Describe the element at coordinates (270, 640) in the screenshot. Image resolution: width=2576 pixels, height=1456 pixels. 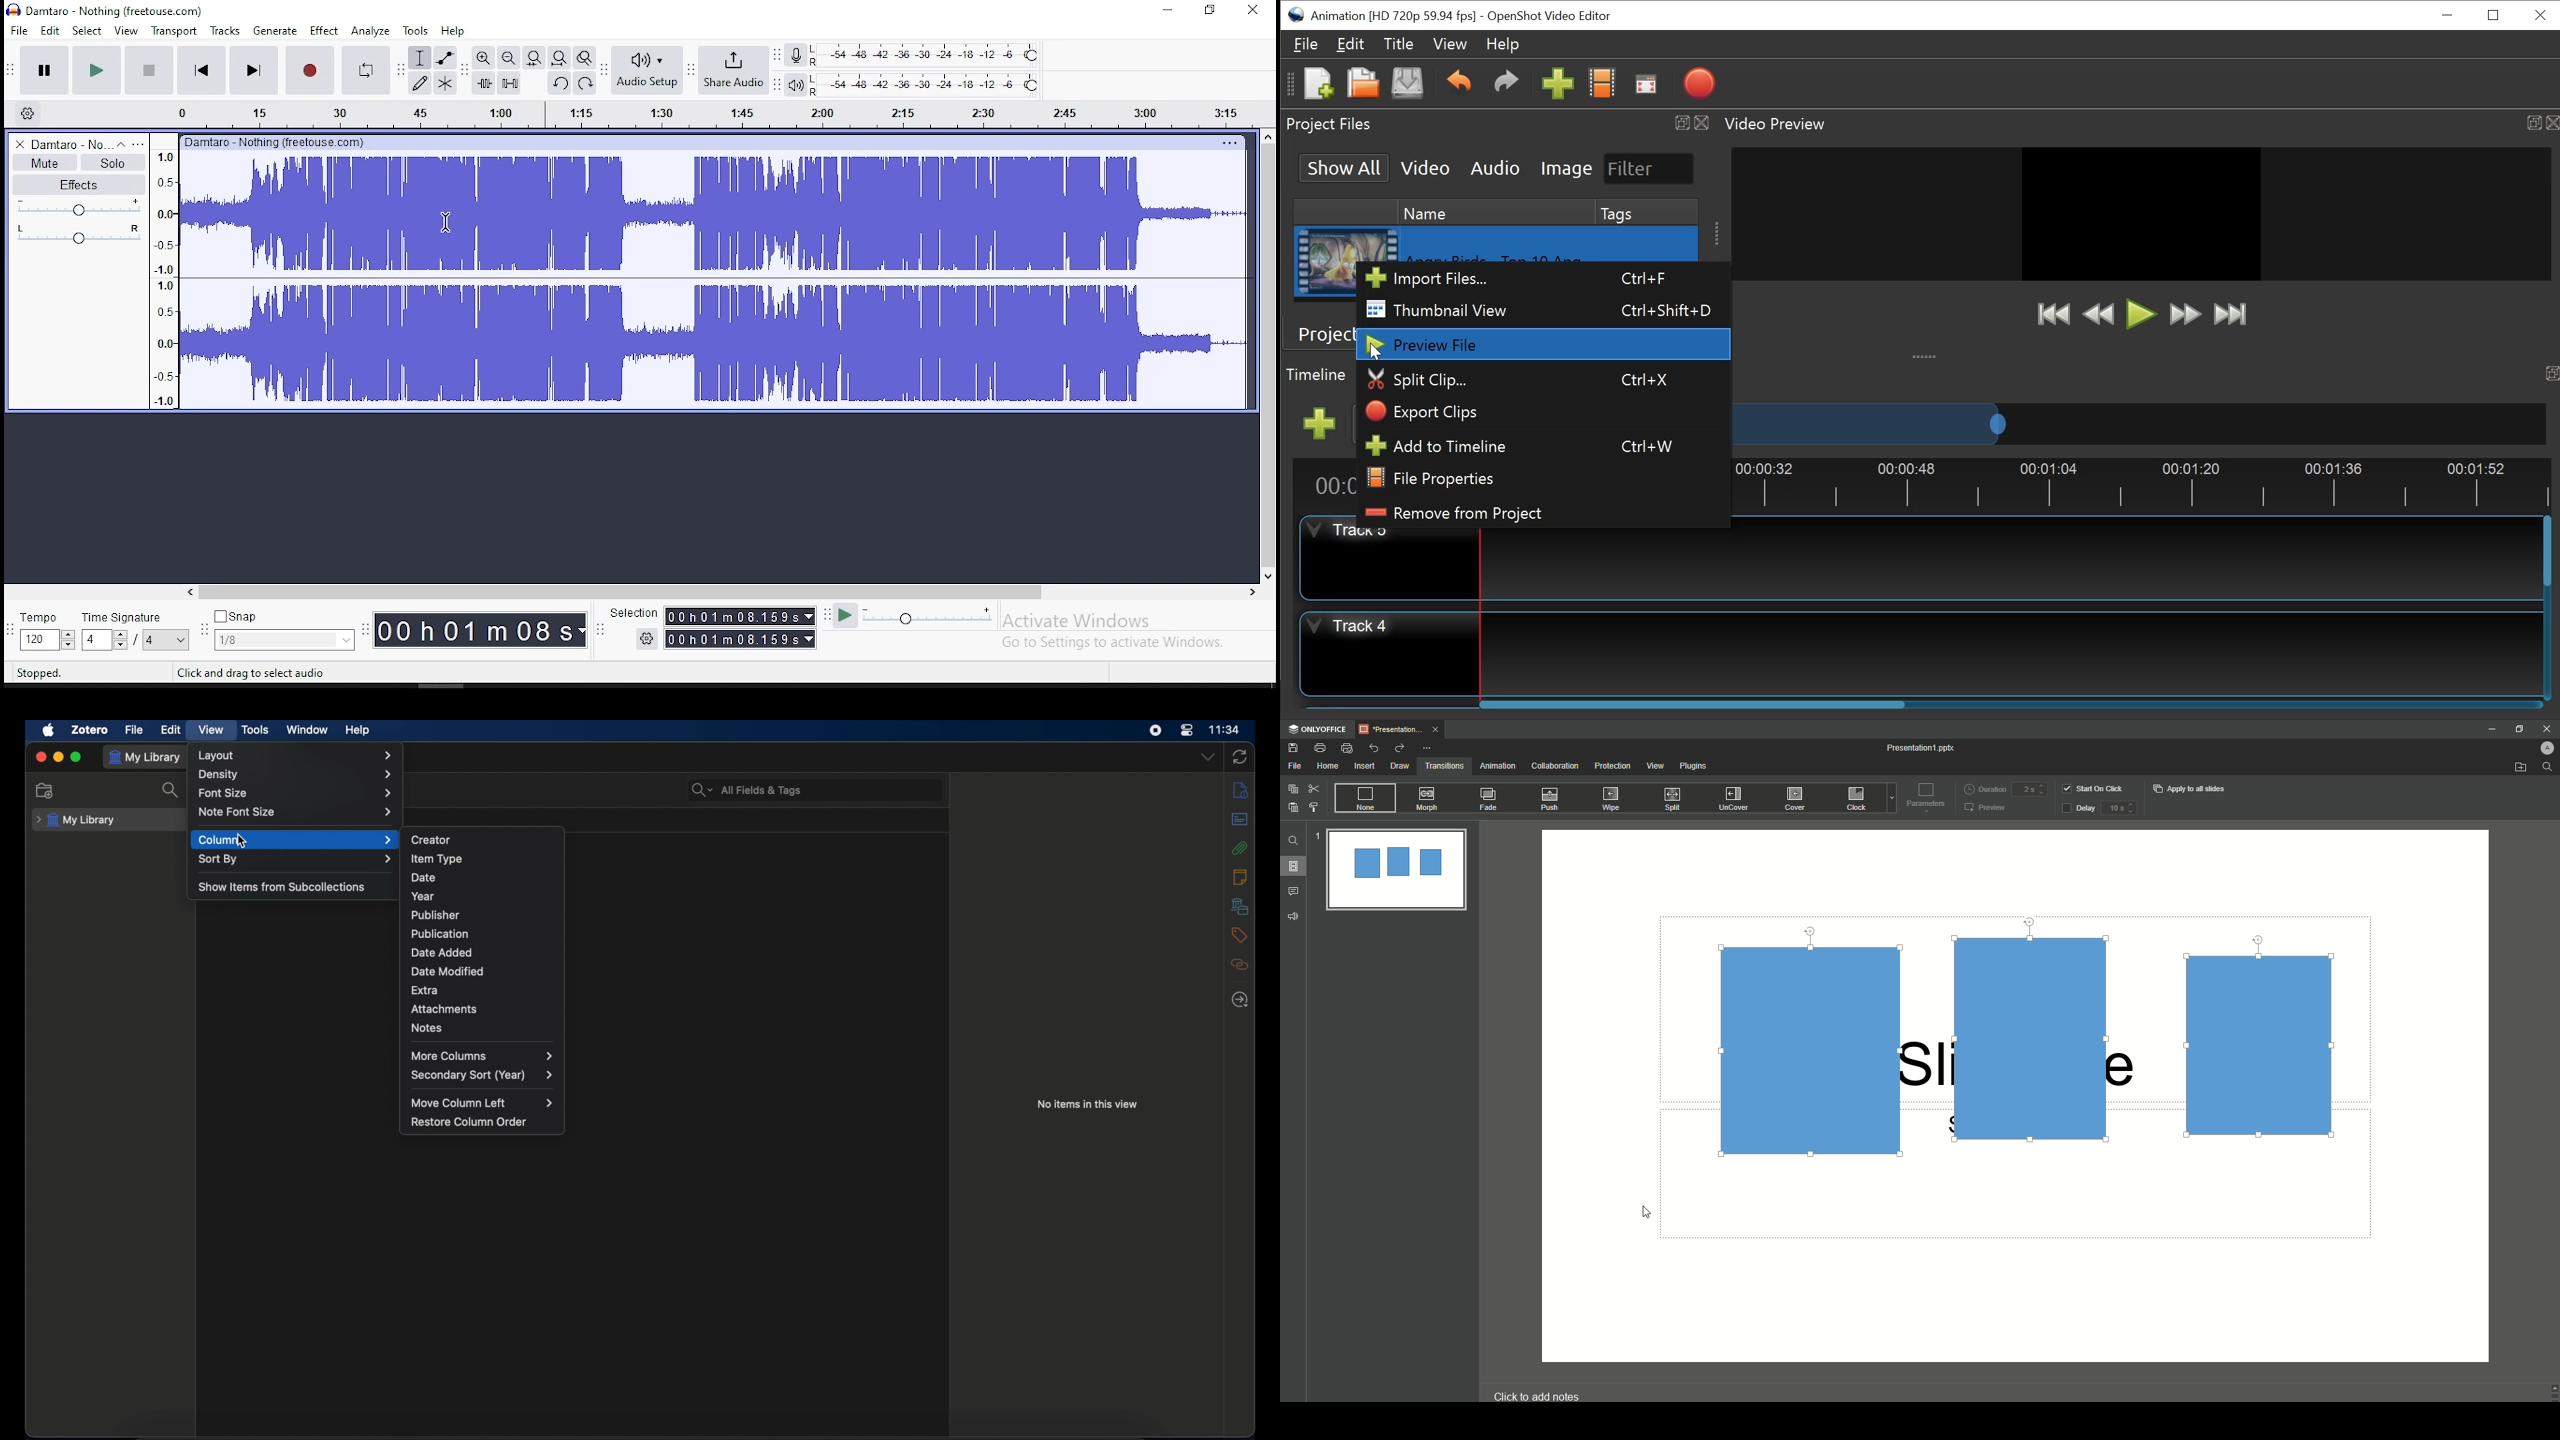
I see `1/8` at that location.